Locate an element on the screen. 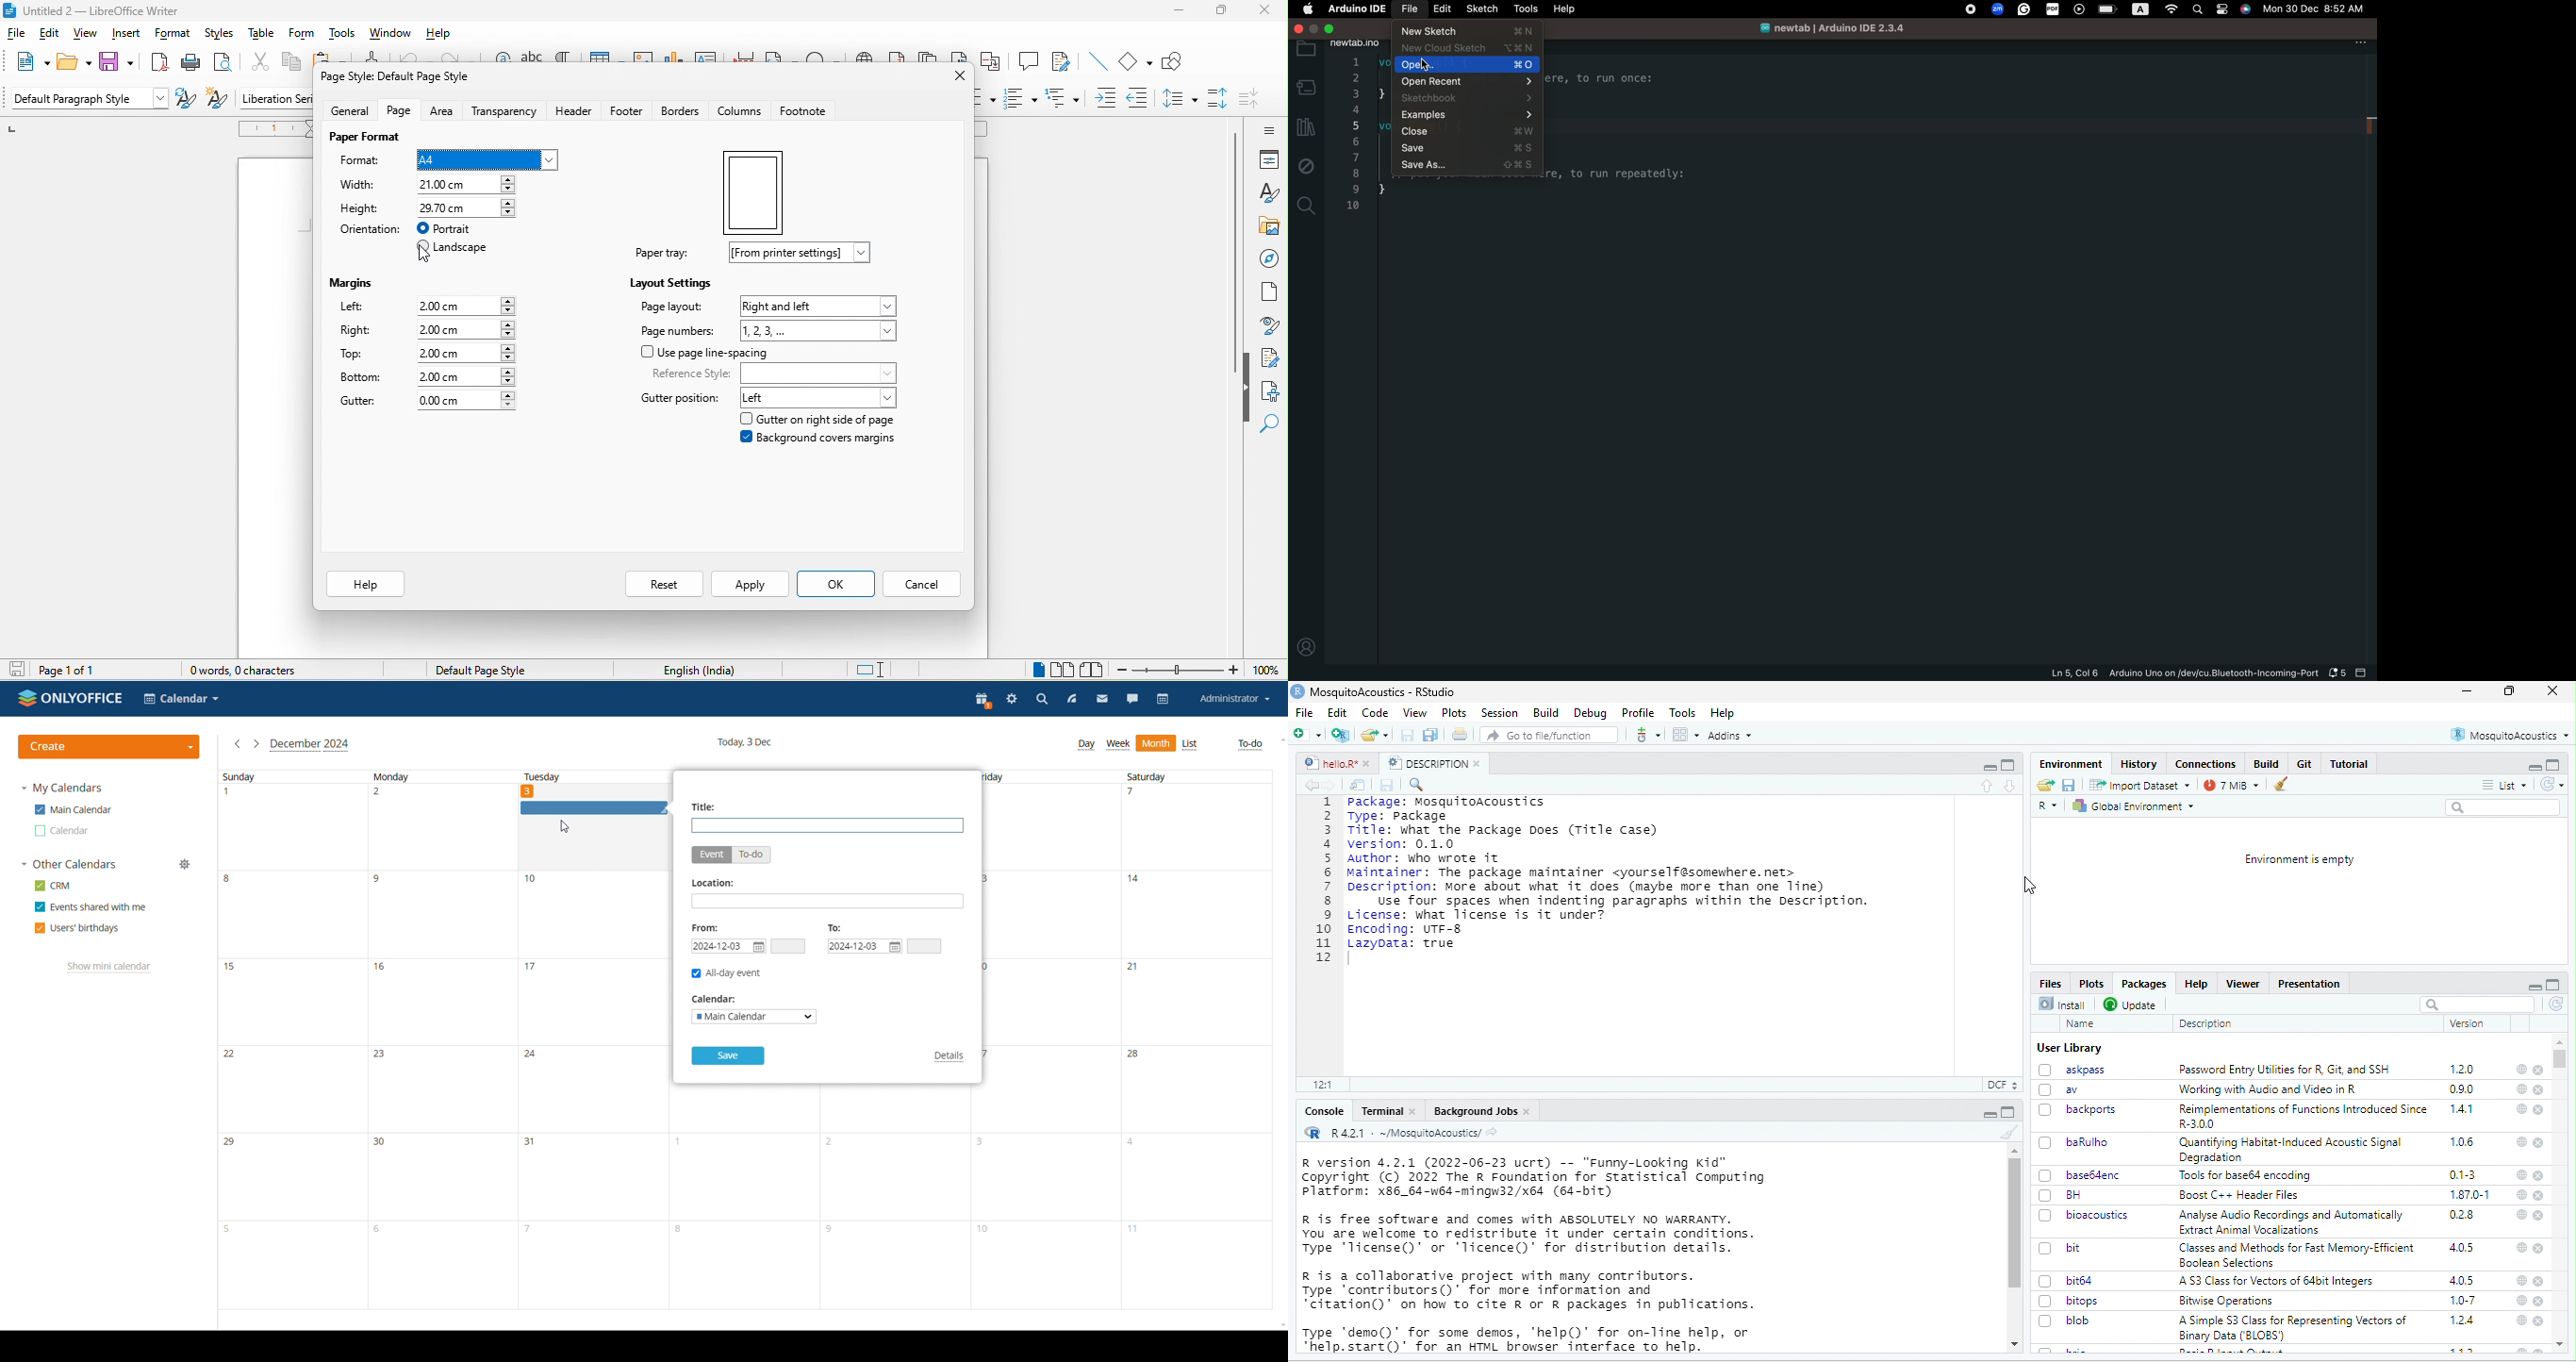 The height and width of the screenshot is (1372, 2576). Refresh is located at coordinates (2551, 784).